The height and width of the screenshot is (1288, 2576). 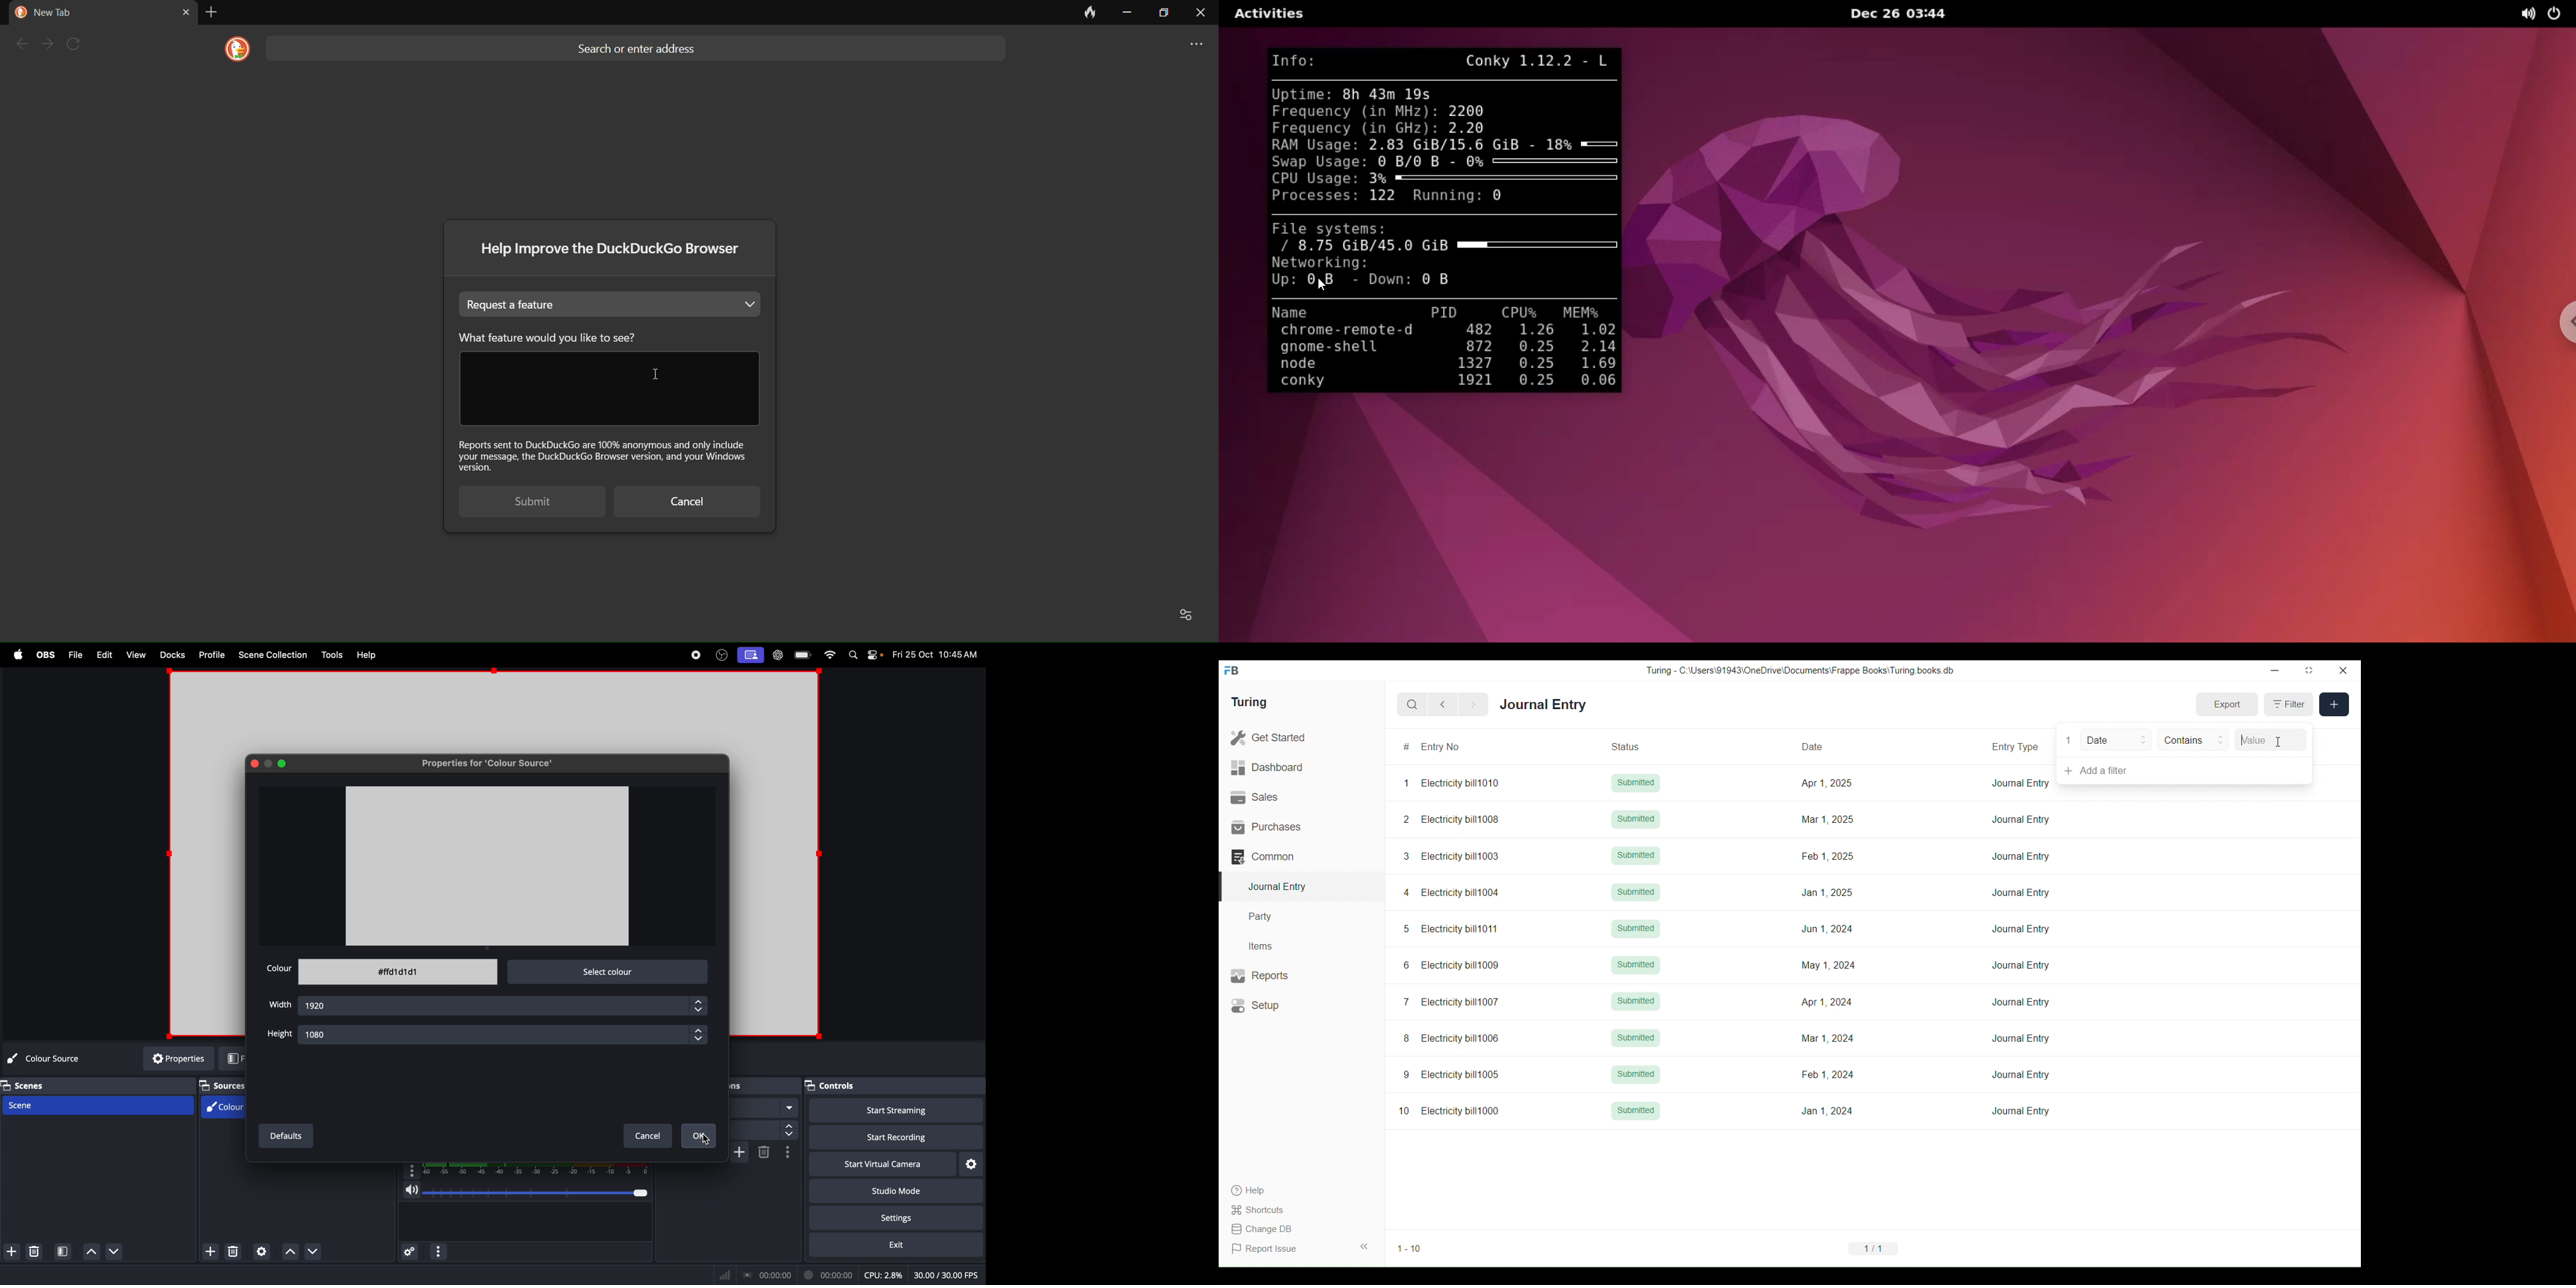 I want to click on Sales, so click(x=1301, y=797).